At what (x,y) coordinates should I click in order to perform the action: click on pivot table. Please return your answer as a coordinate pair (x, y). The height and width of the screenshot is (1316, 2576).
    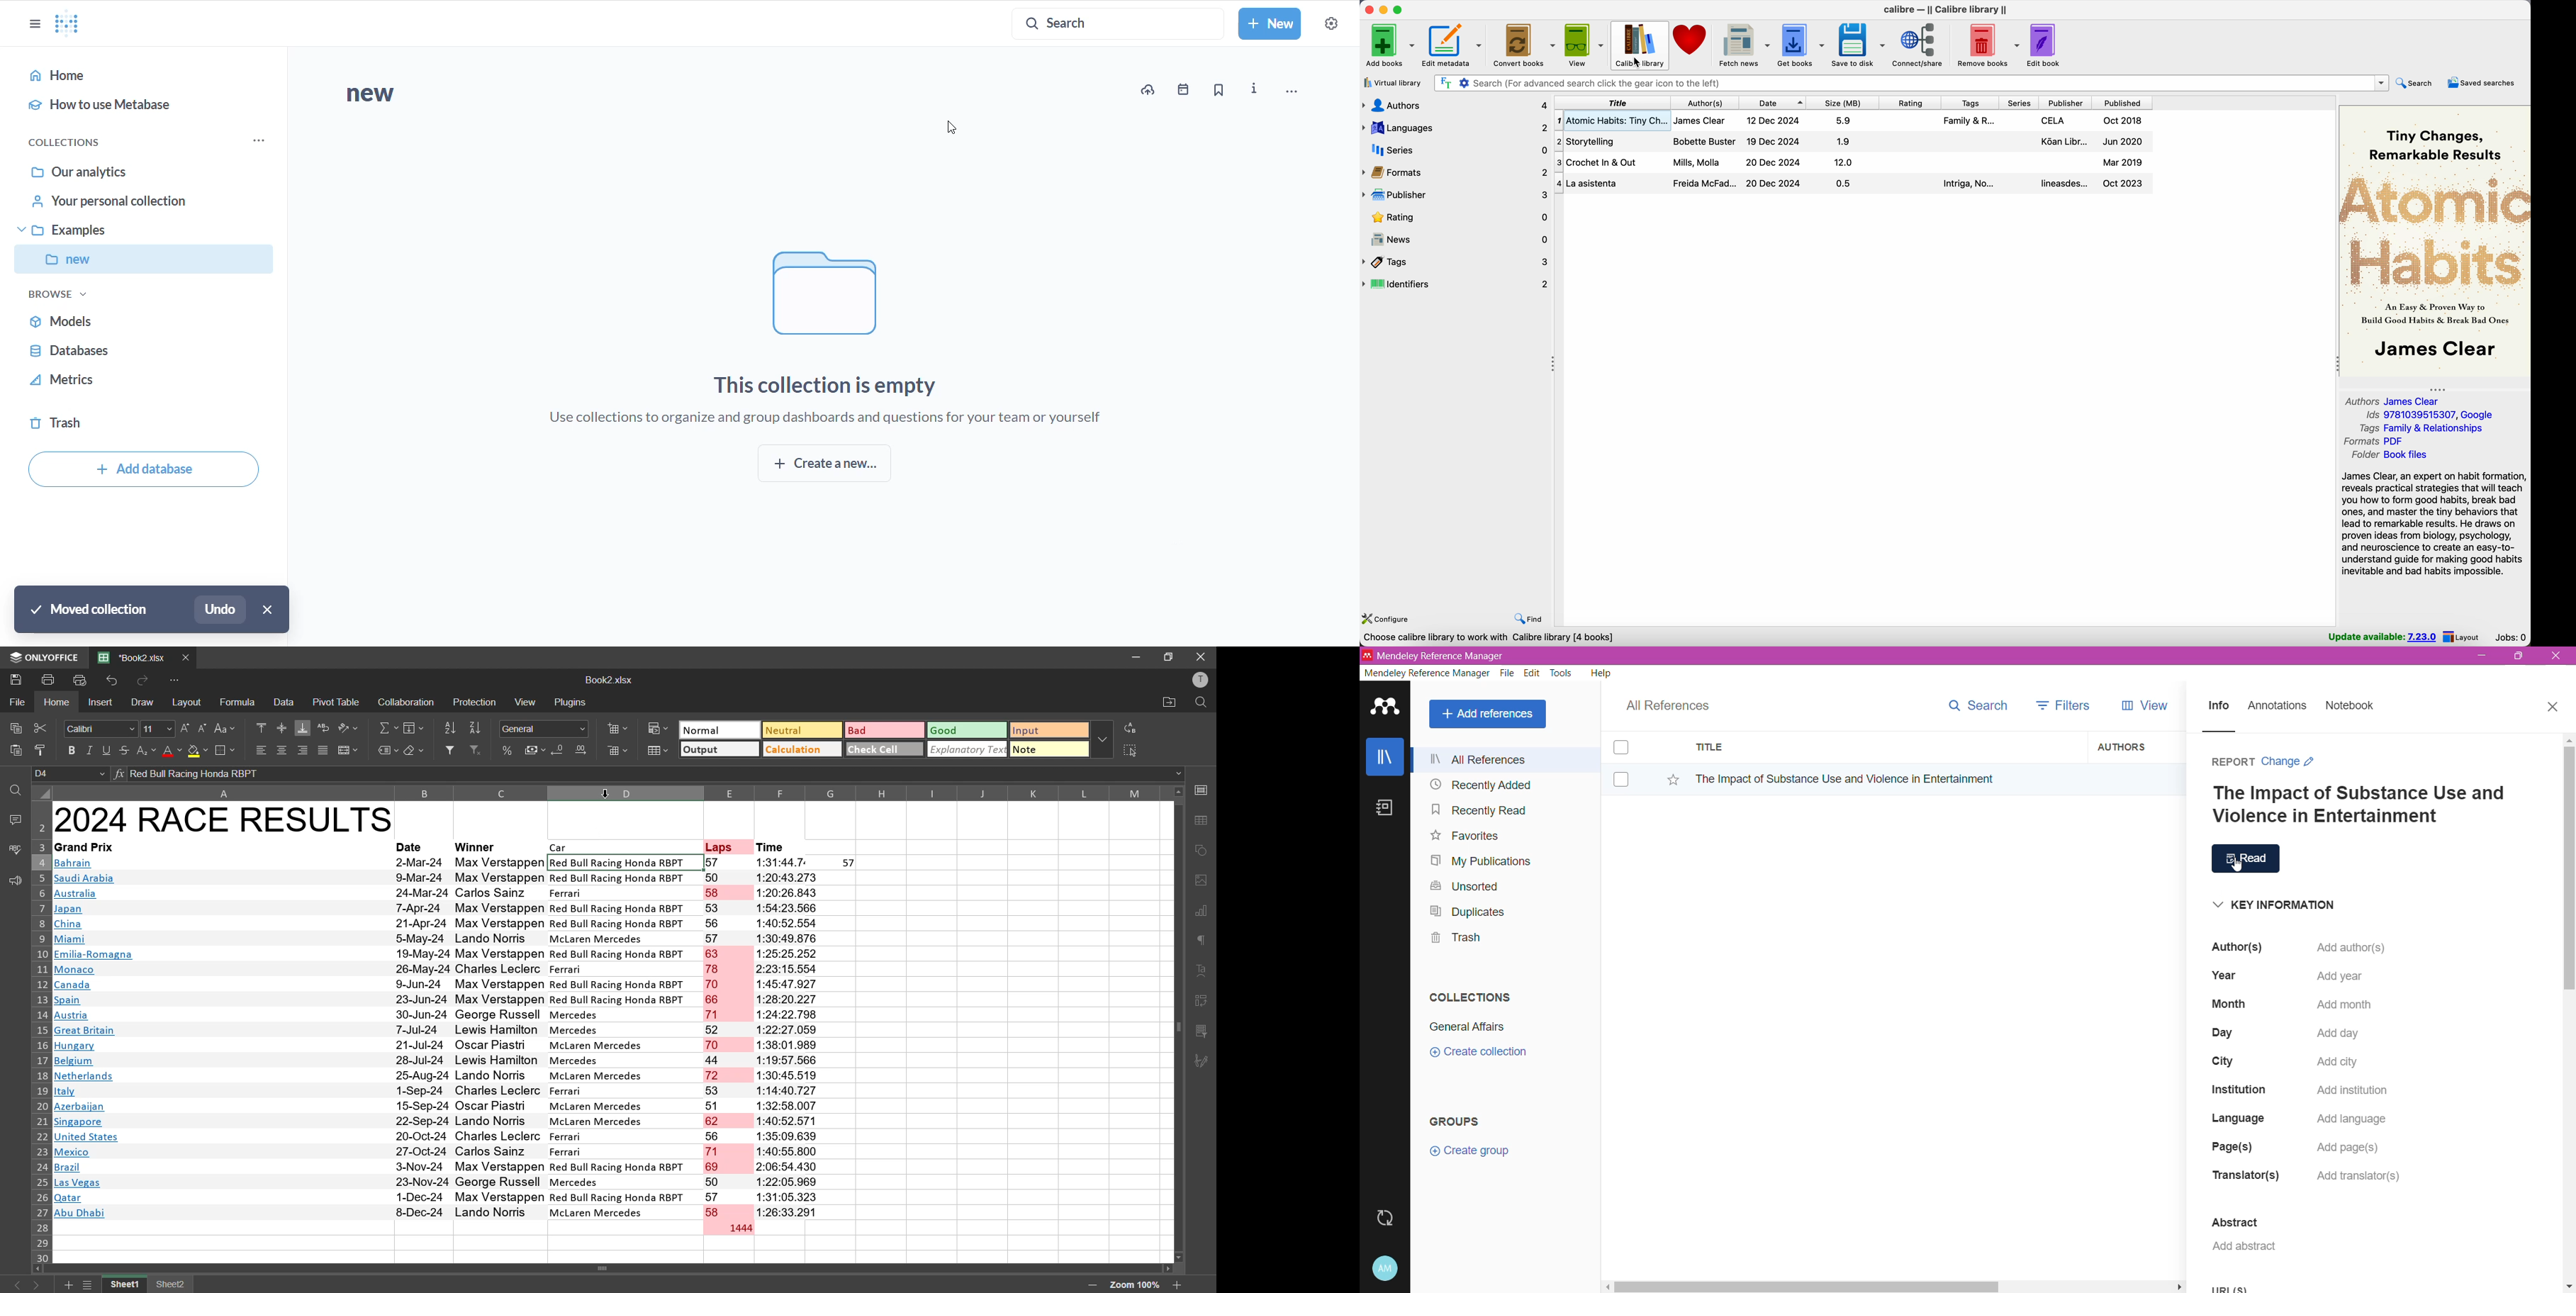
    Looking at the image, I should click on (337, 702).